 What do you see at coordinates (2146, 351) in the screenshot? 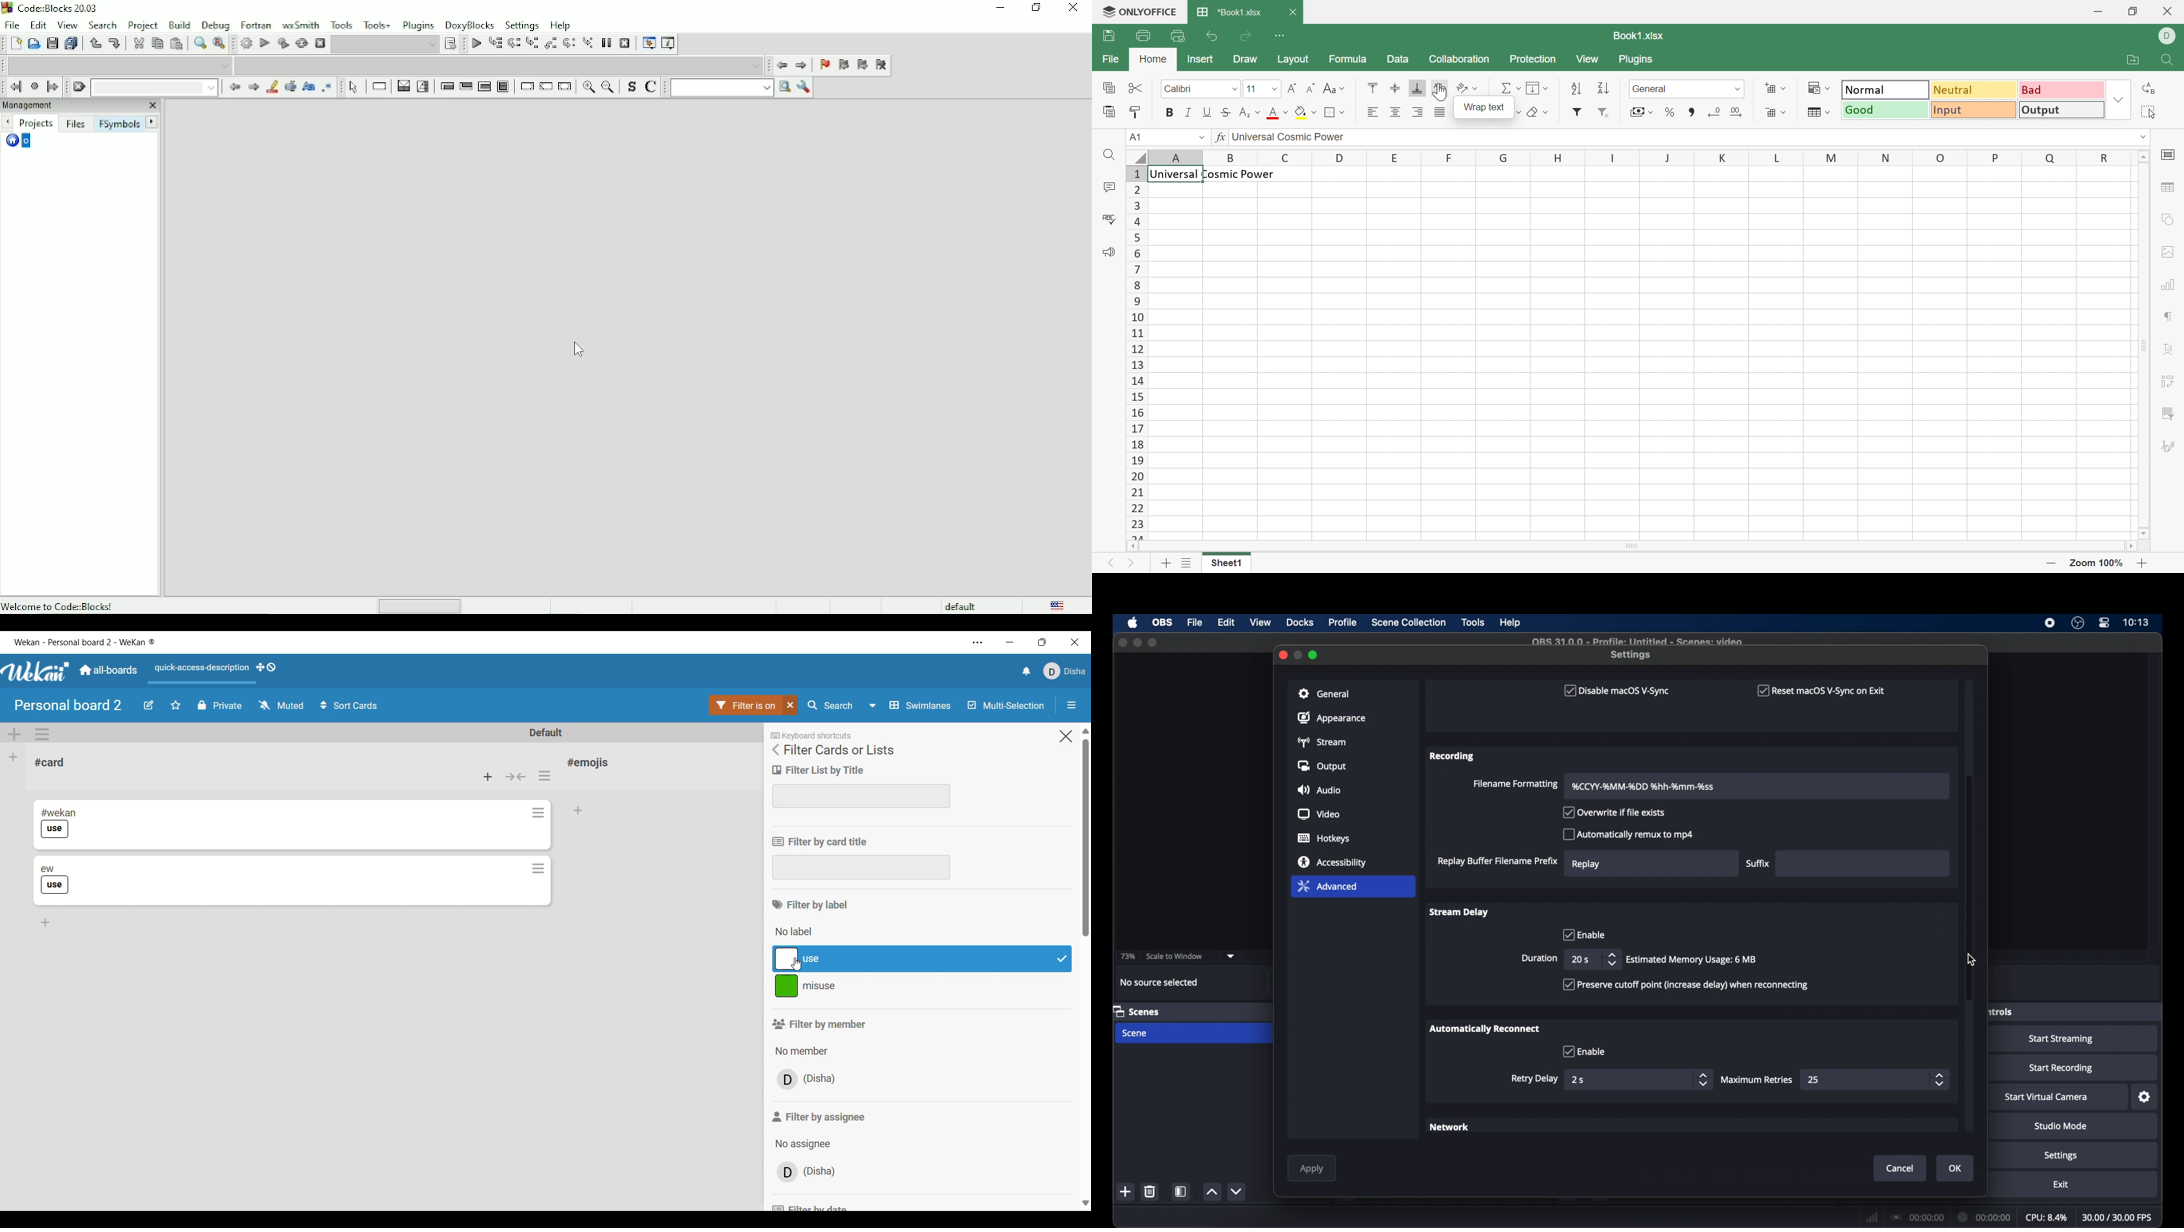
I see `Scroll Bar` at bounding box center [2146, 351].